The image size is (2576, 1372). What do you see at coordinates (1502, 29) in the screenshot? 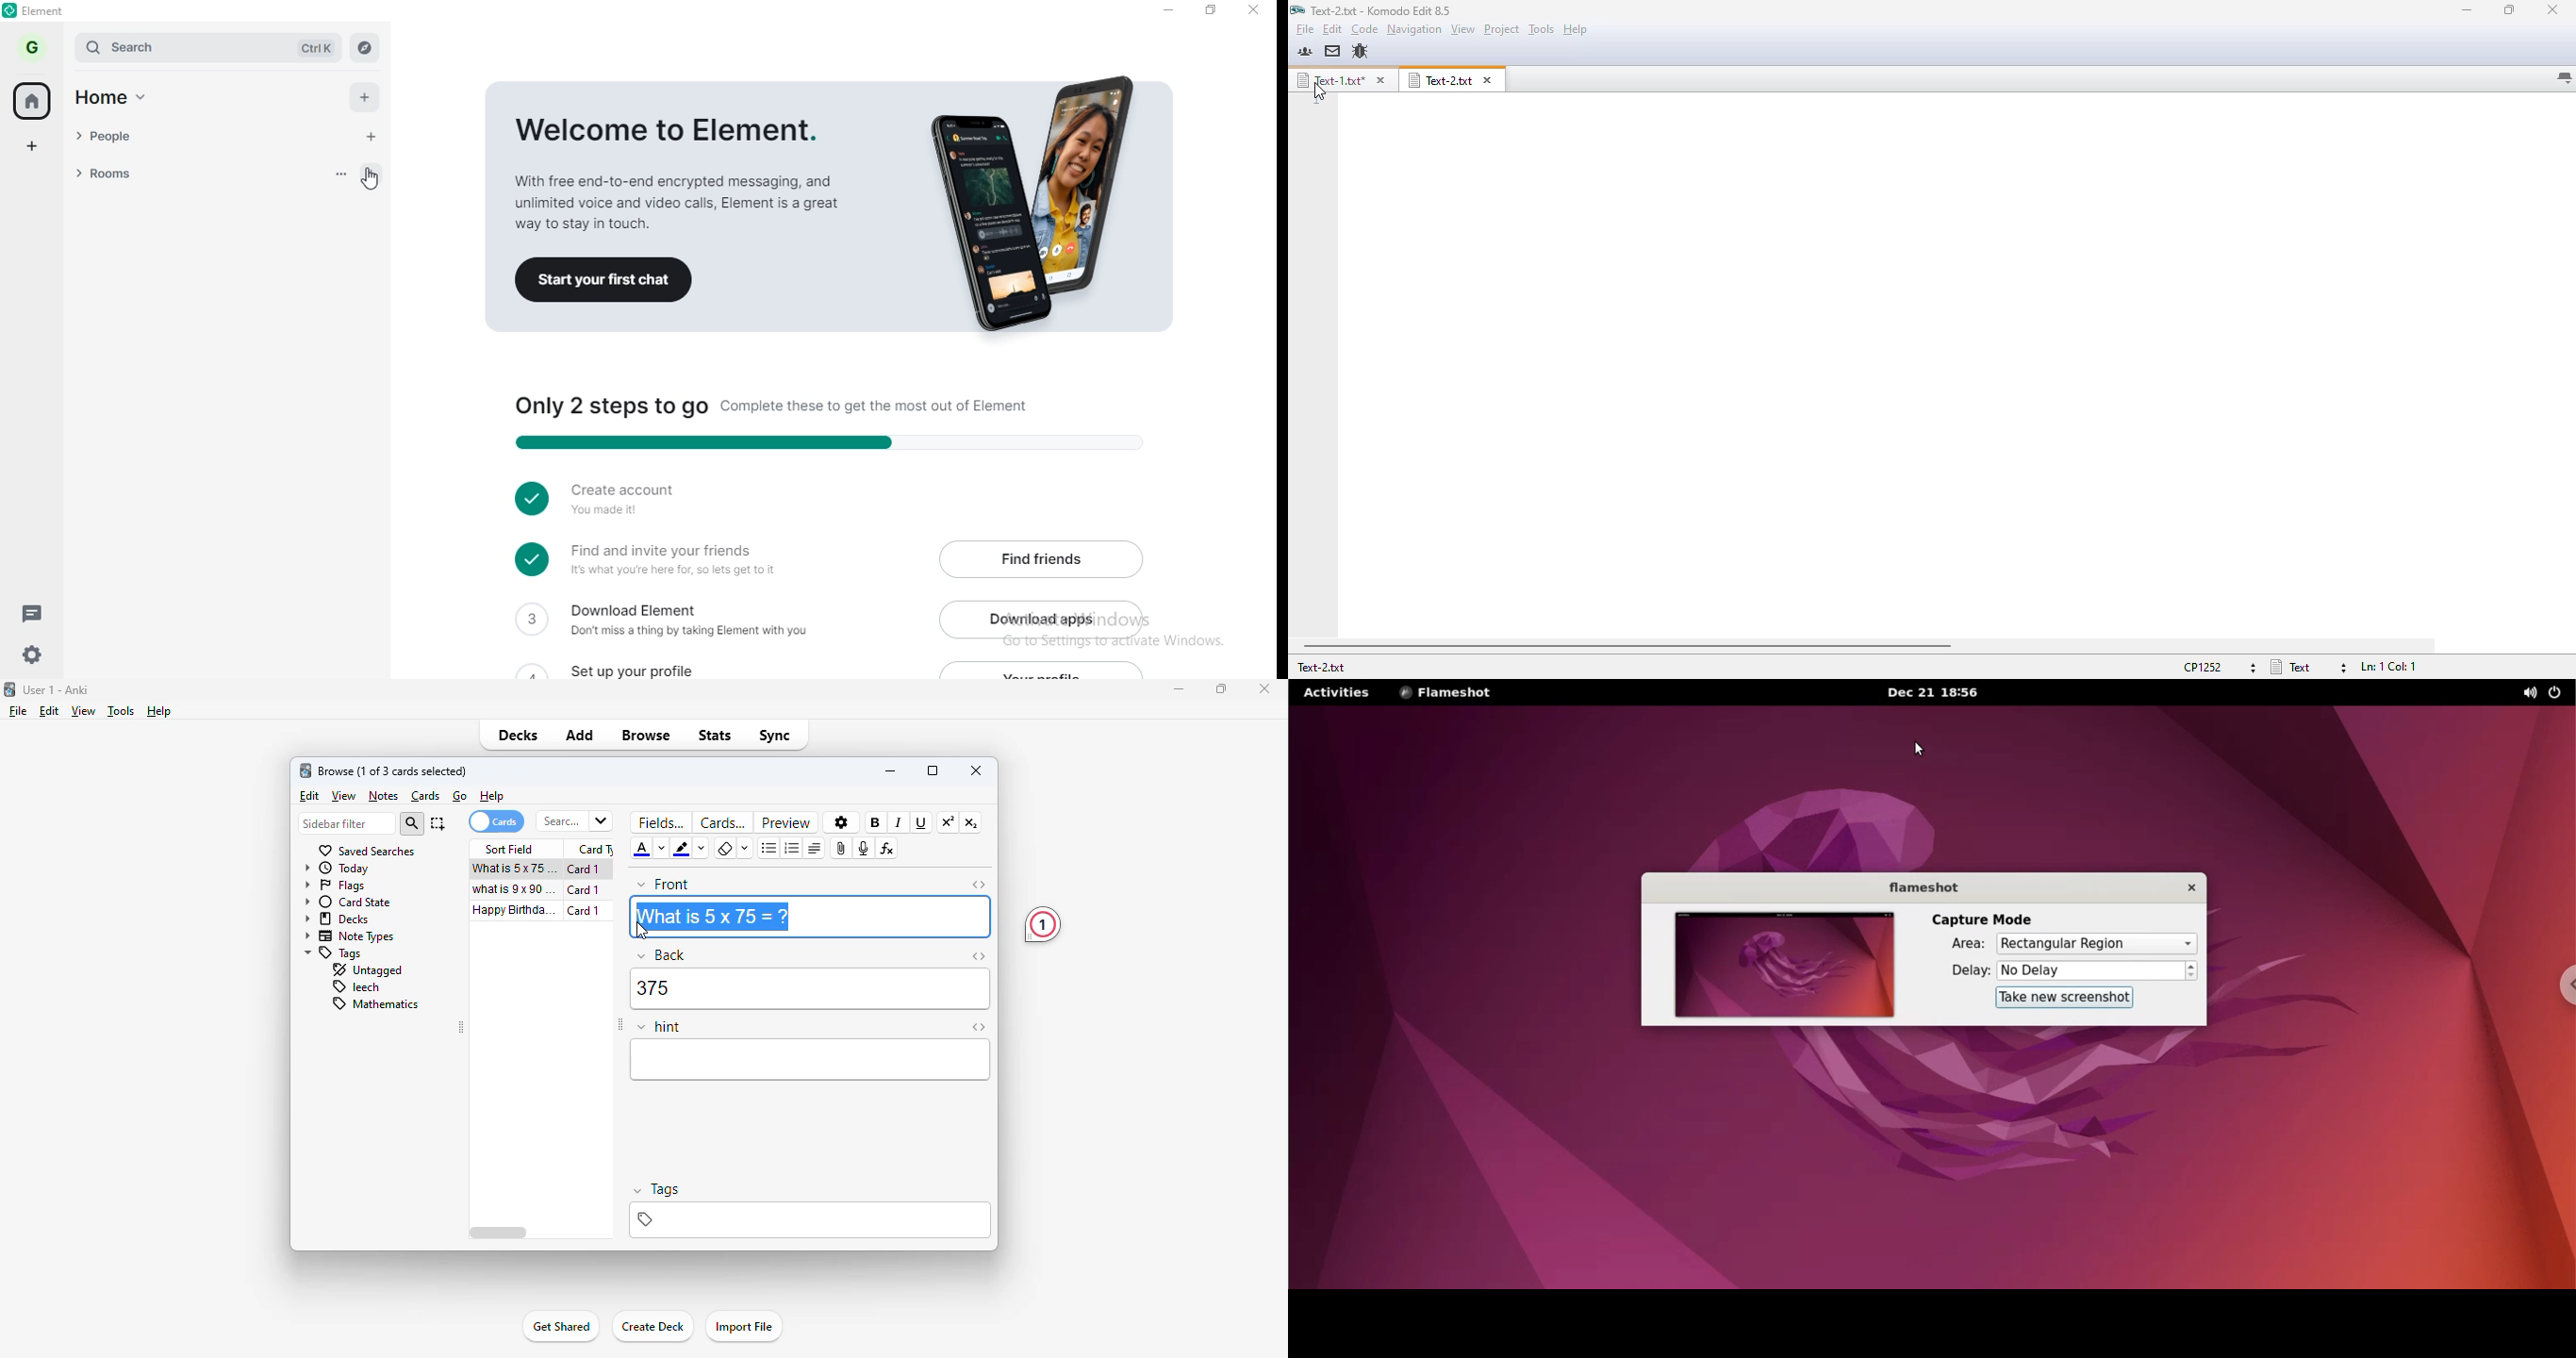
I see `project` at bounding box center [1502, 29].